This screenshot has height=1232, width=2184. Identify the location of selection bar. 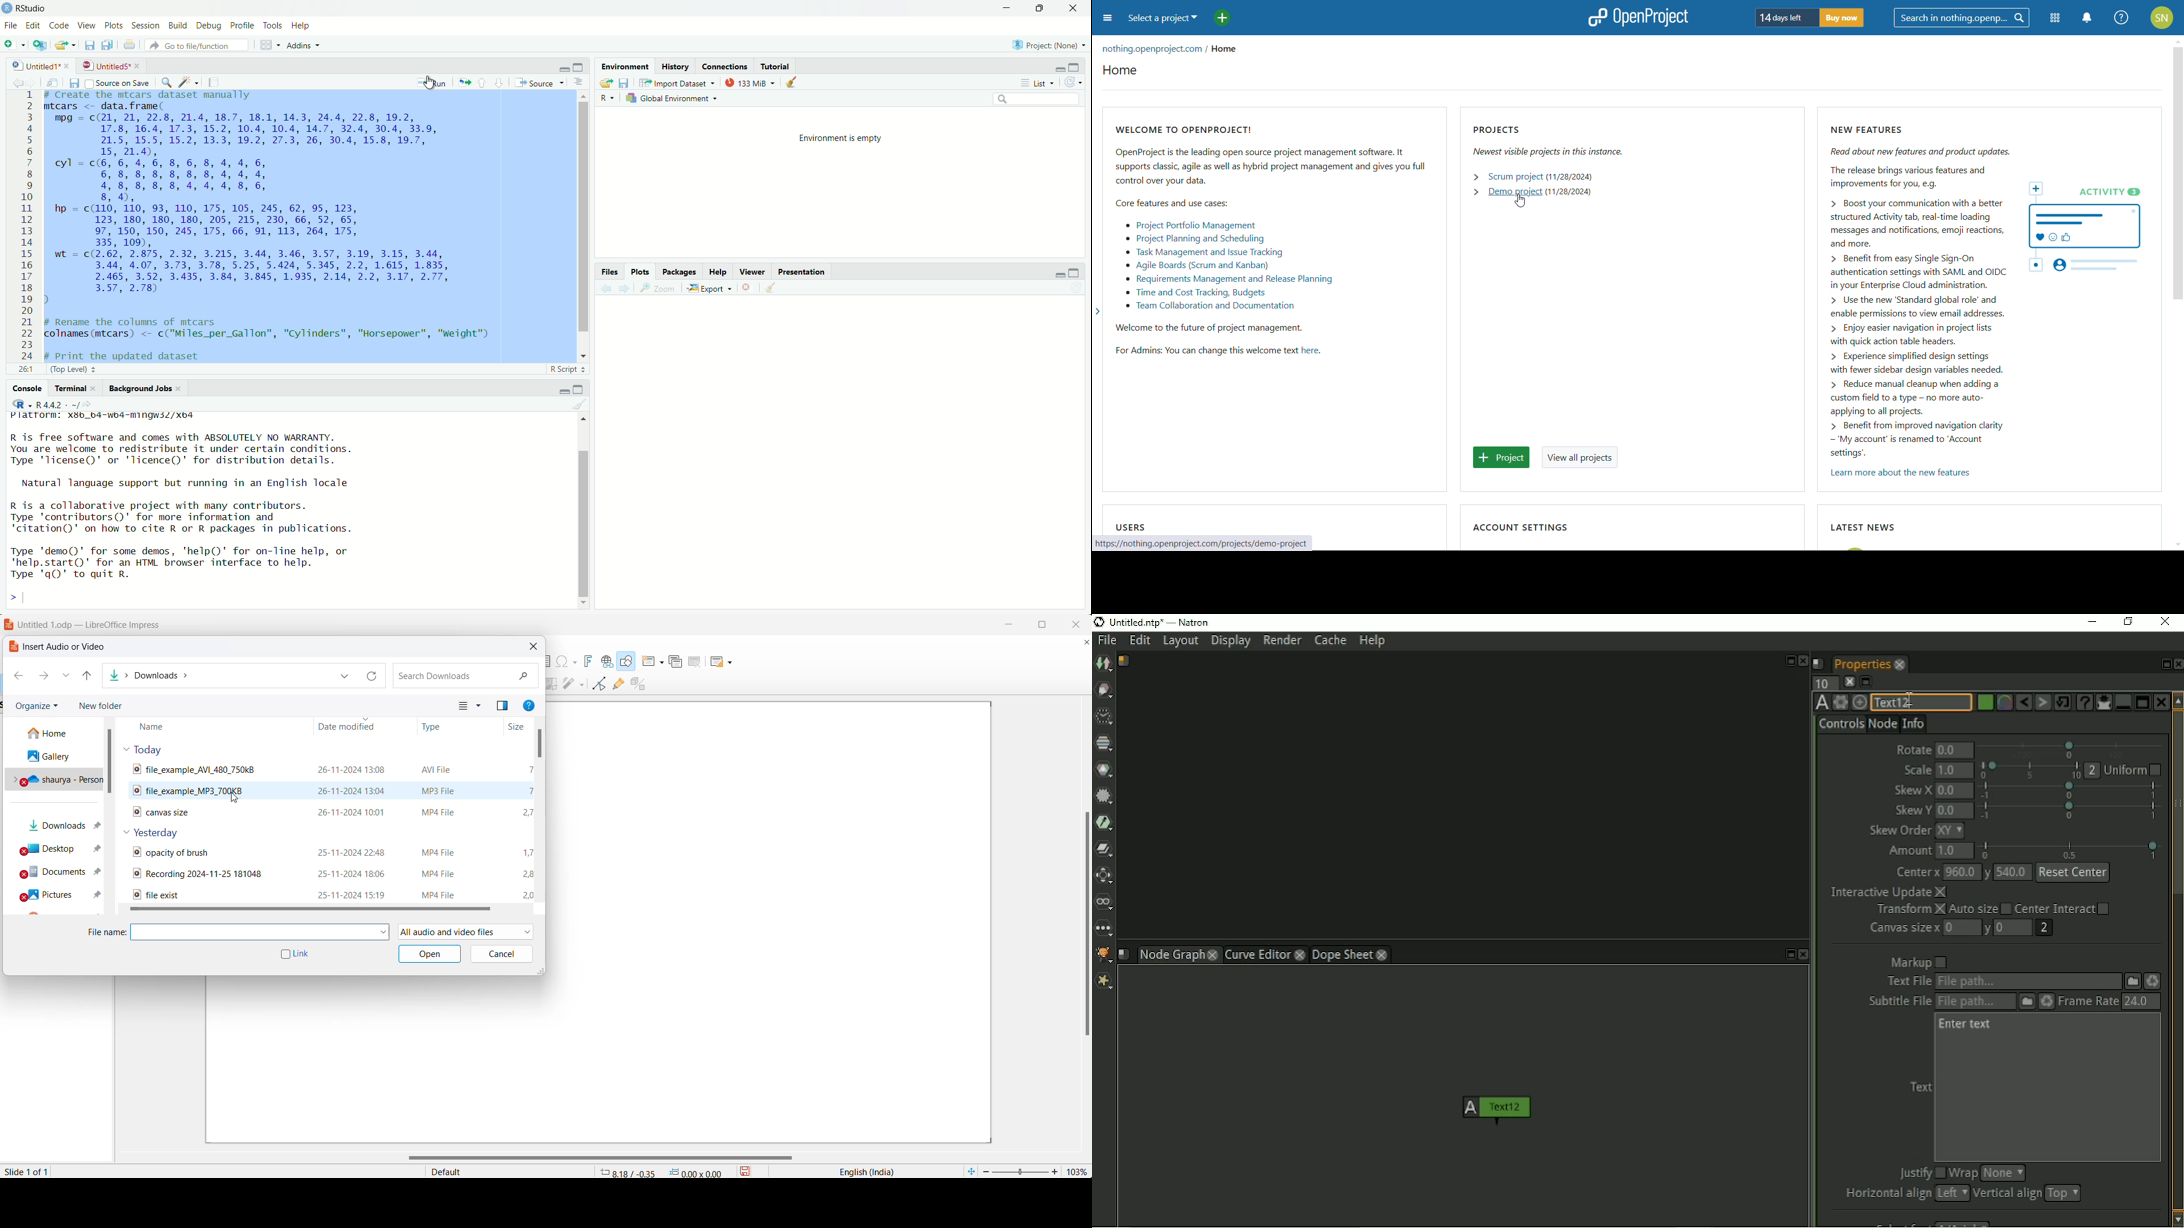
(2069, 790).